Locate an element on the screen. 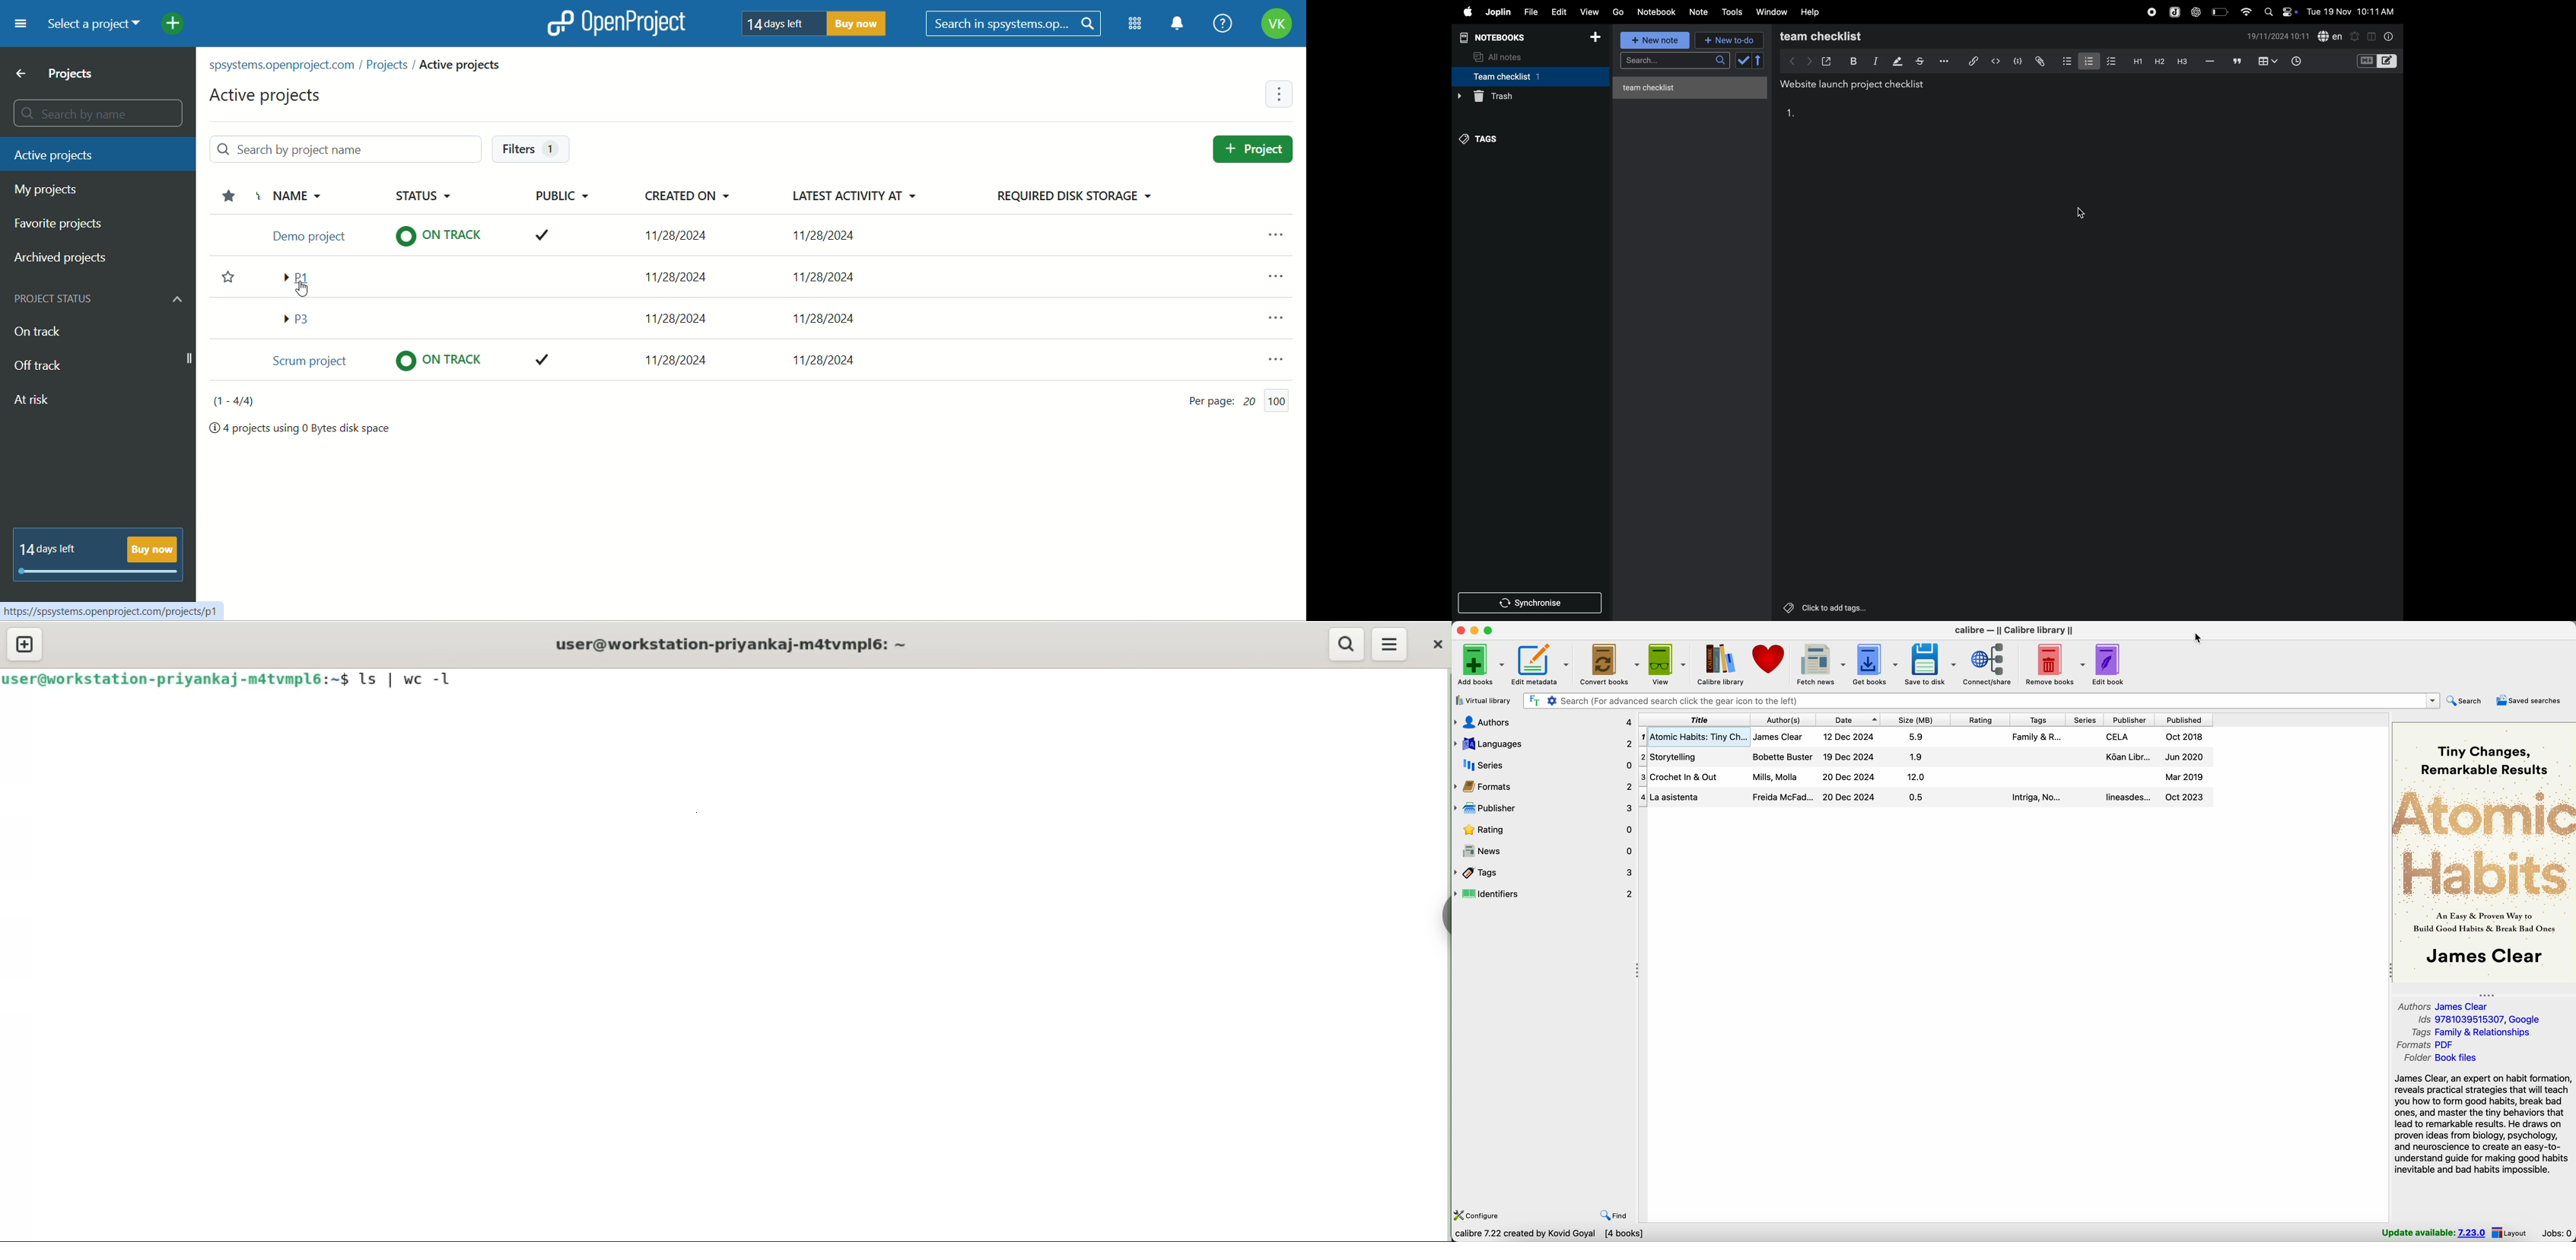  connect/share is located at coordinates (1992, 665).